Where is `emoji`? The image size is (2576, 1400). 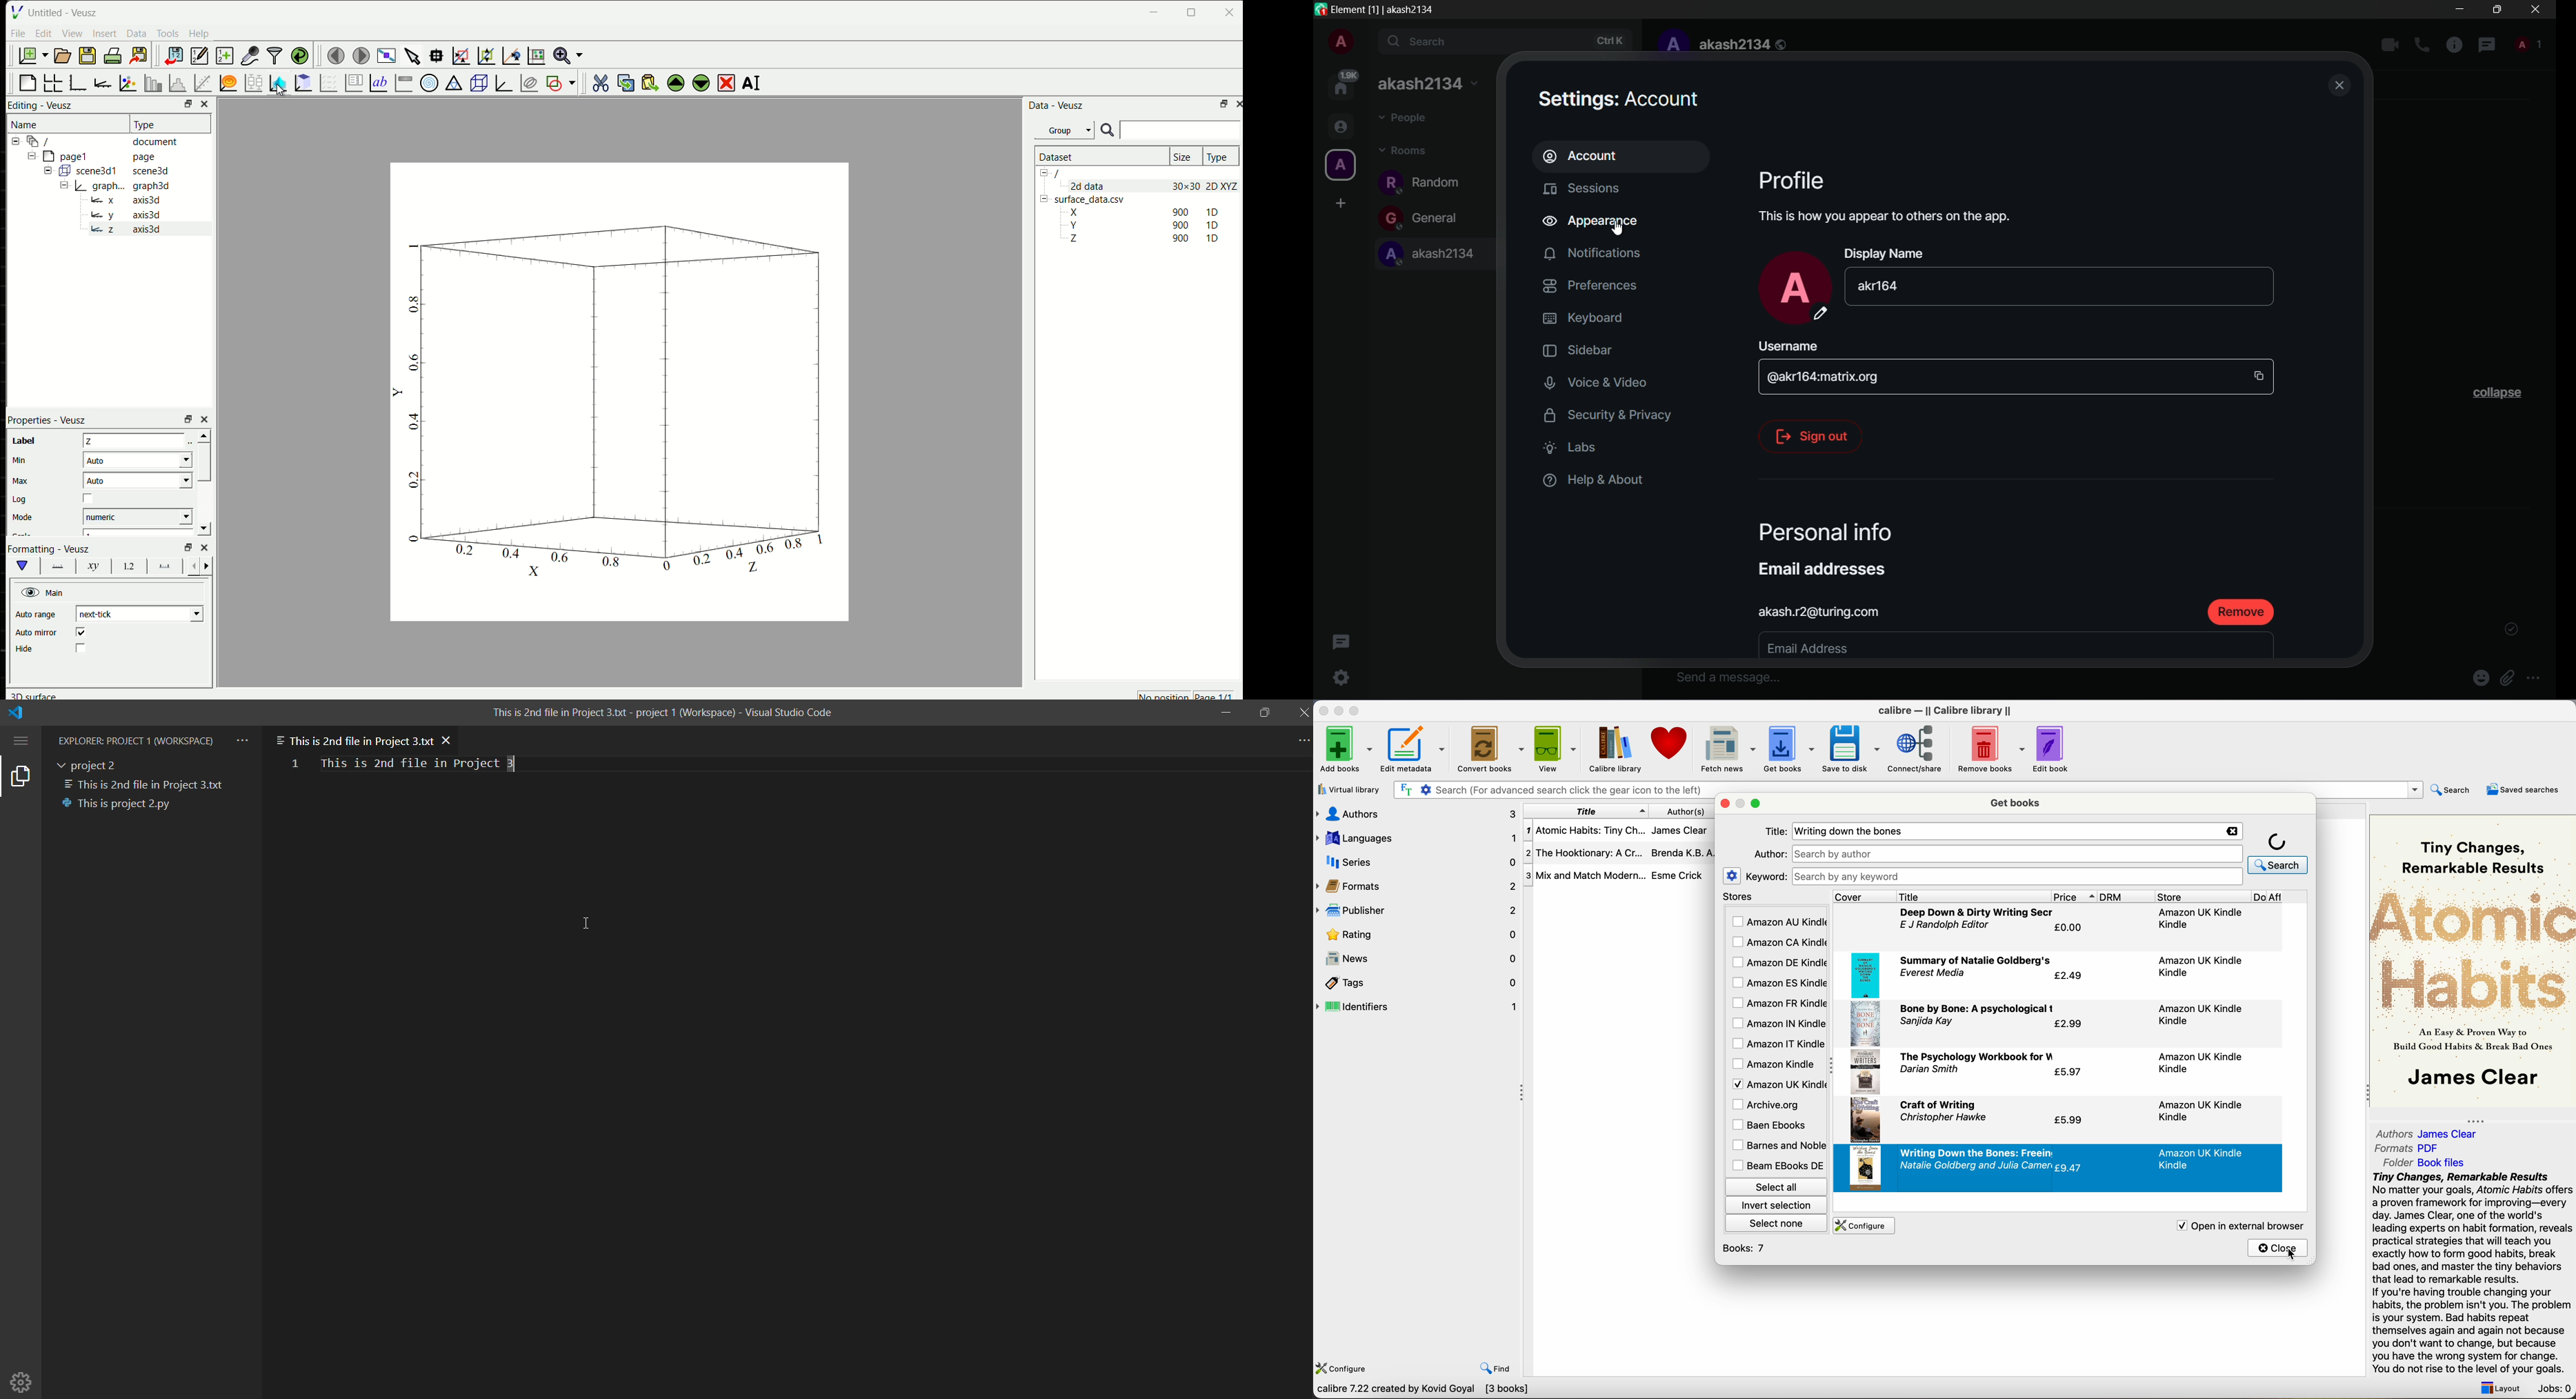 emoji is located at coordinates (2483, 677).